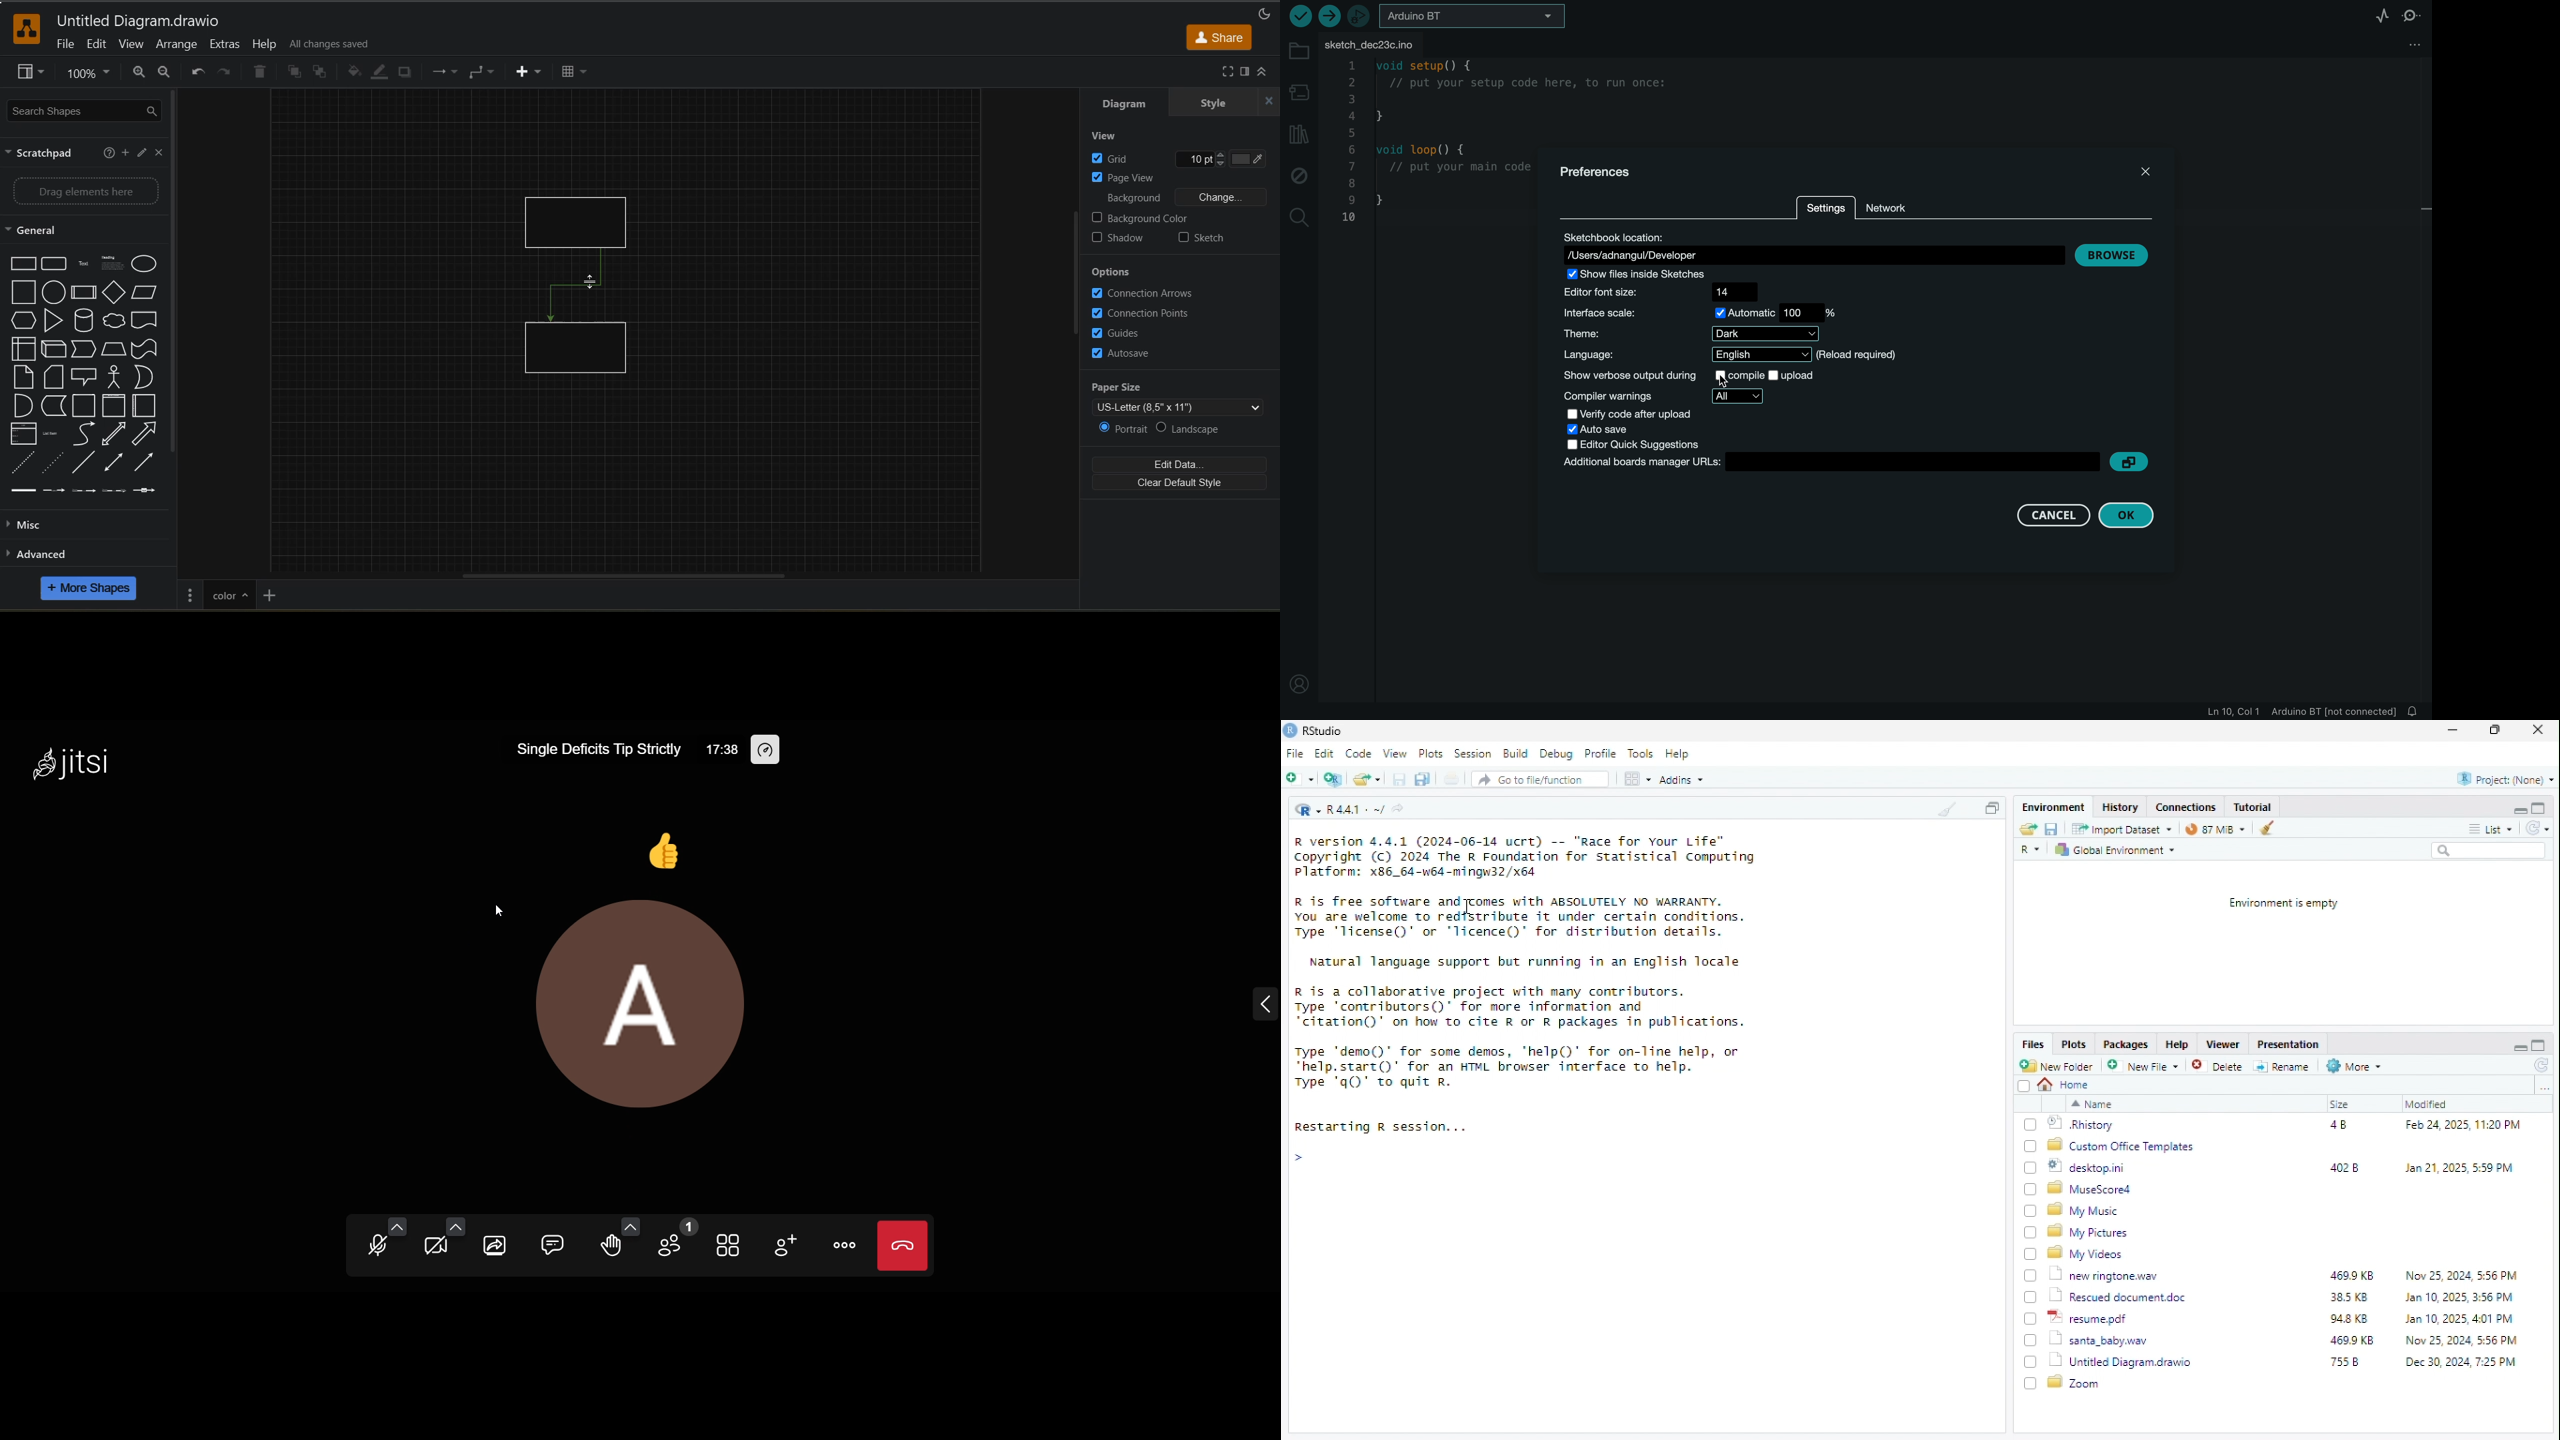 Image resolution: width=2576 pixels, height=1456 pixels. What do you see at coordinates (1073, 273) in the screenshot?
I see `vertical scroll bar` at bounding box center [1073, 273].